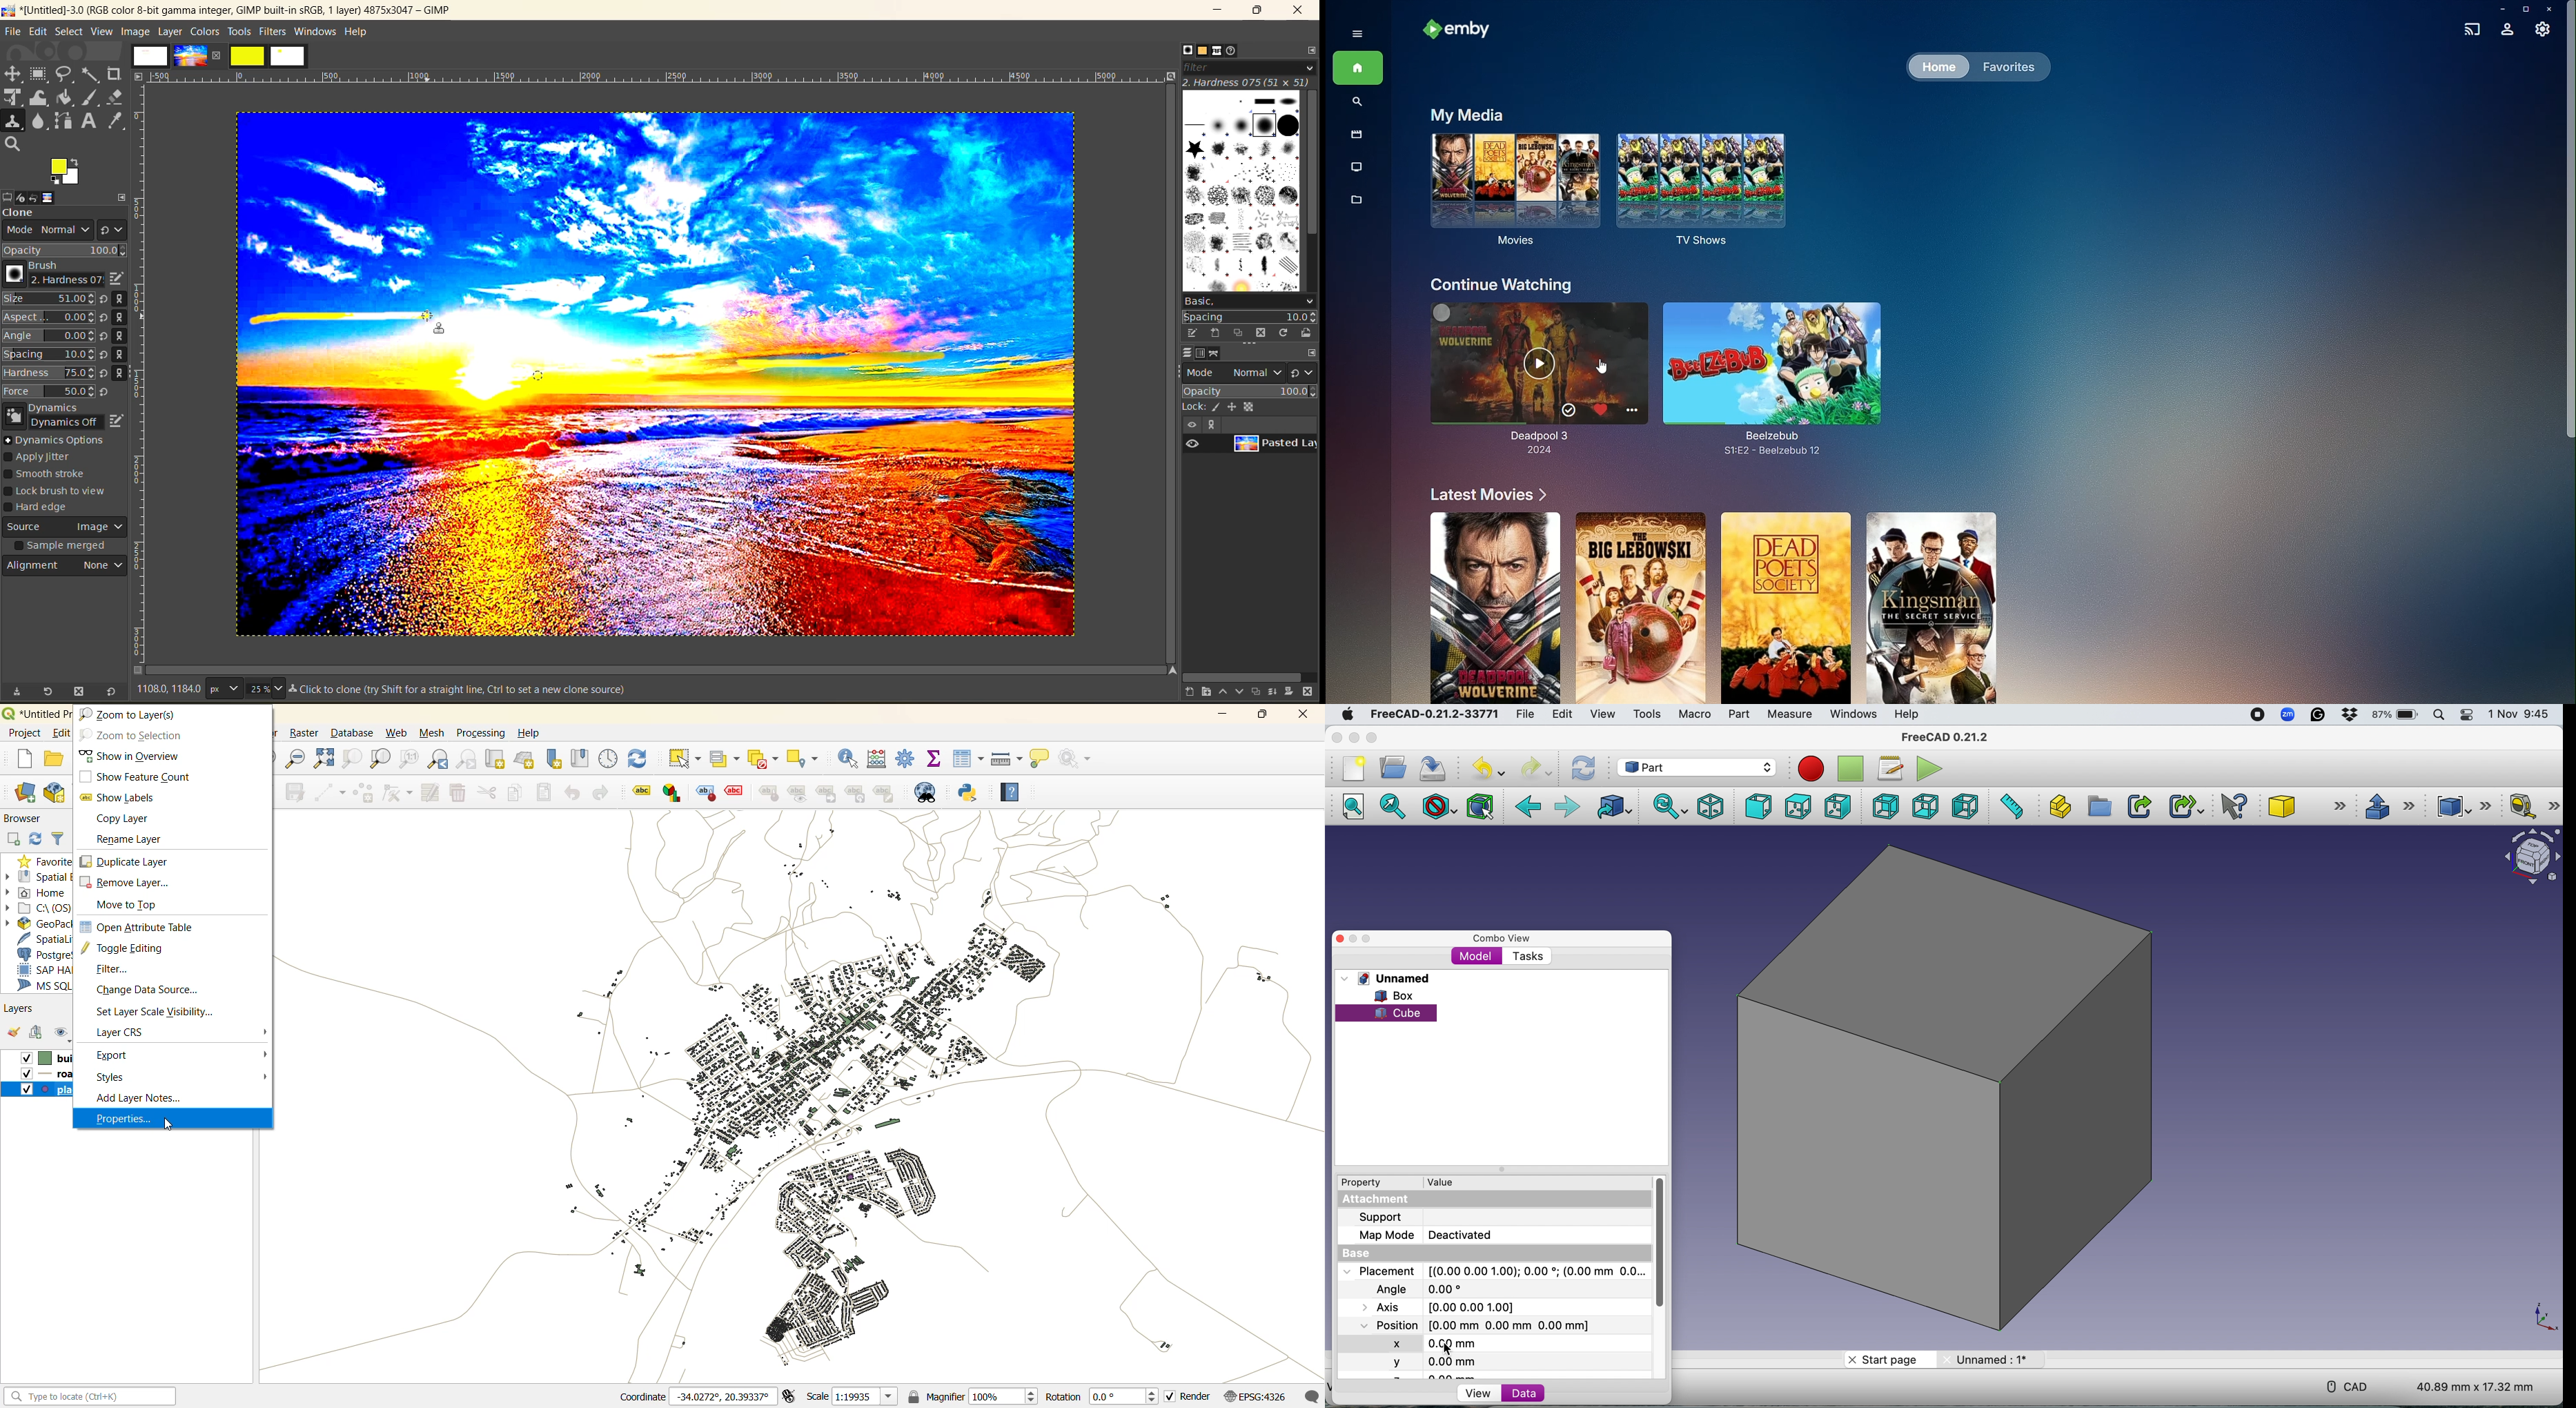 The height and width of the screenshot is (1428, 2576). What do you see at coordinates (1435, 766) in the screenshot?
I see `Save` at bounding box center [1435, 766].